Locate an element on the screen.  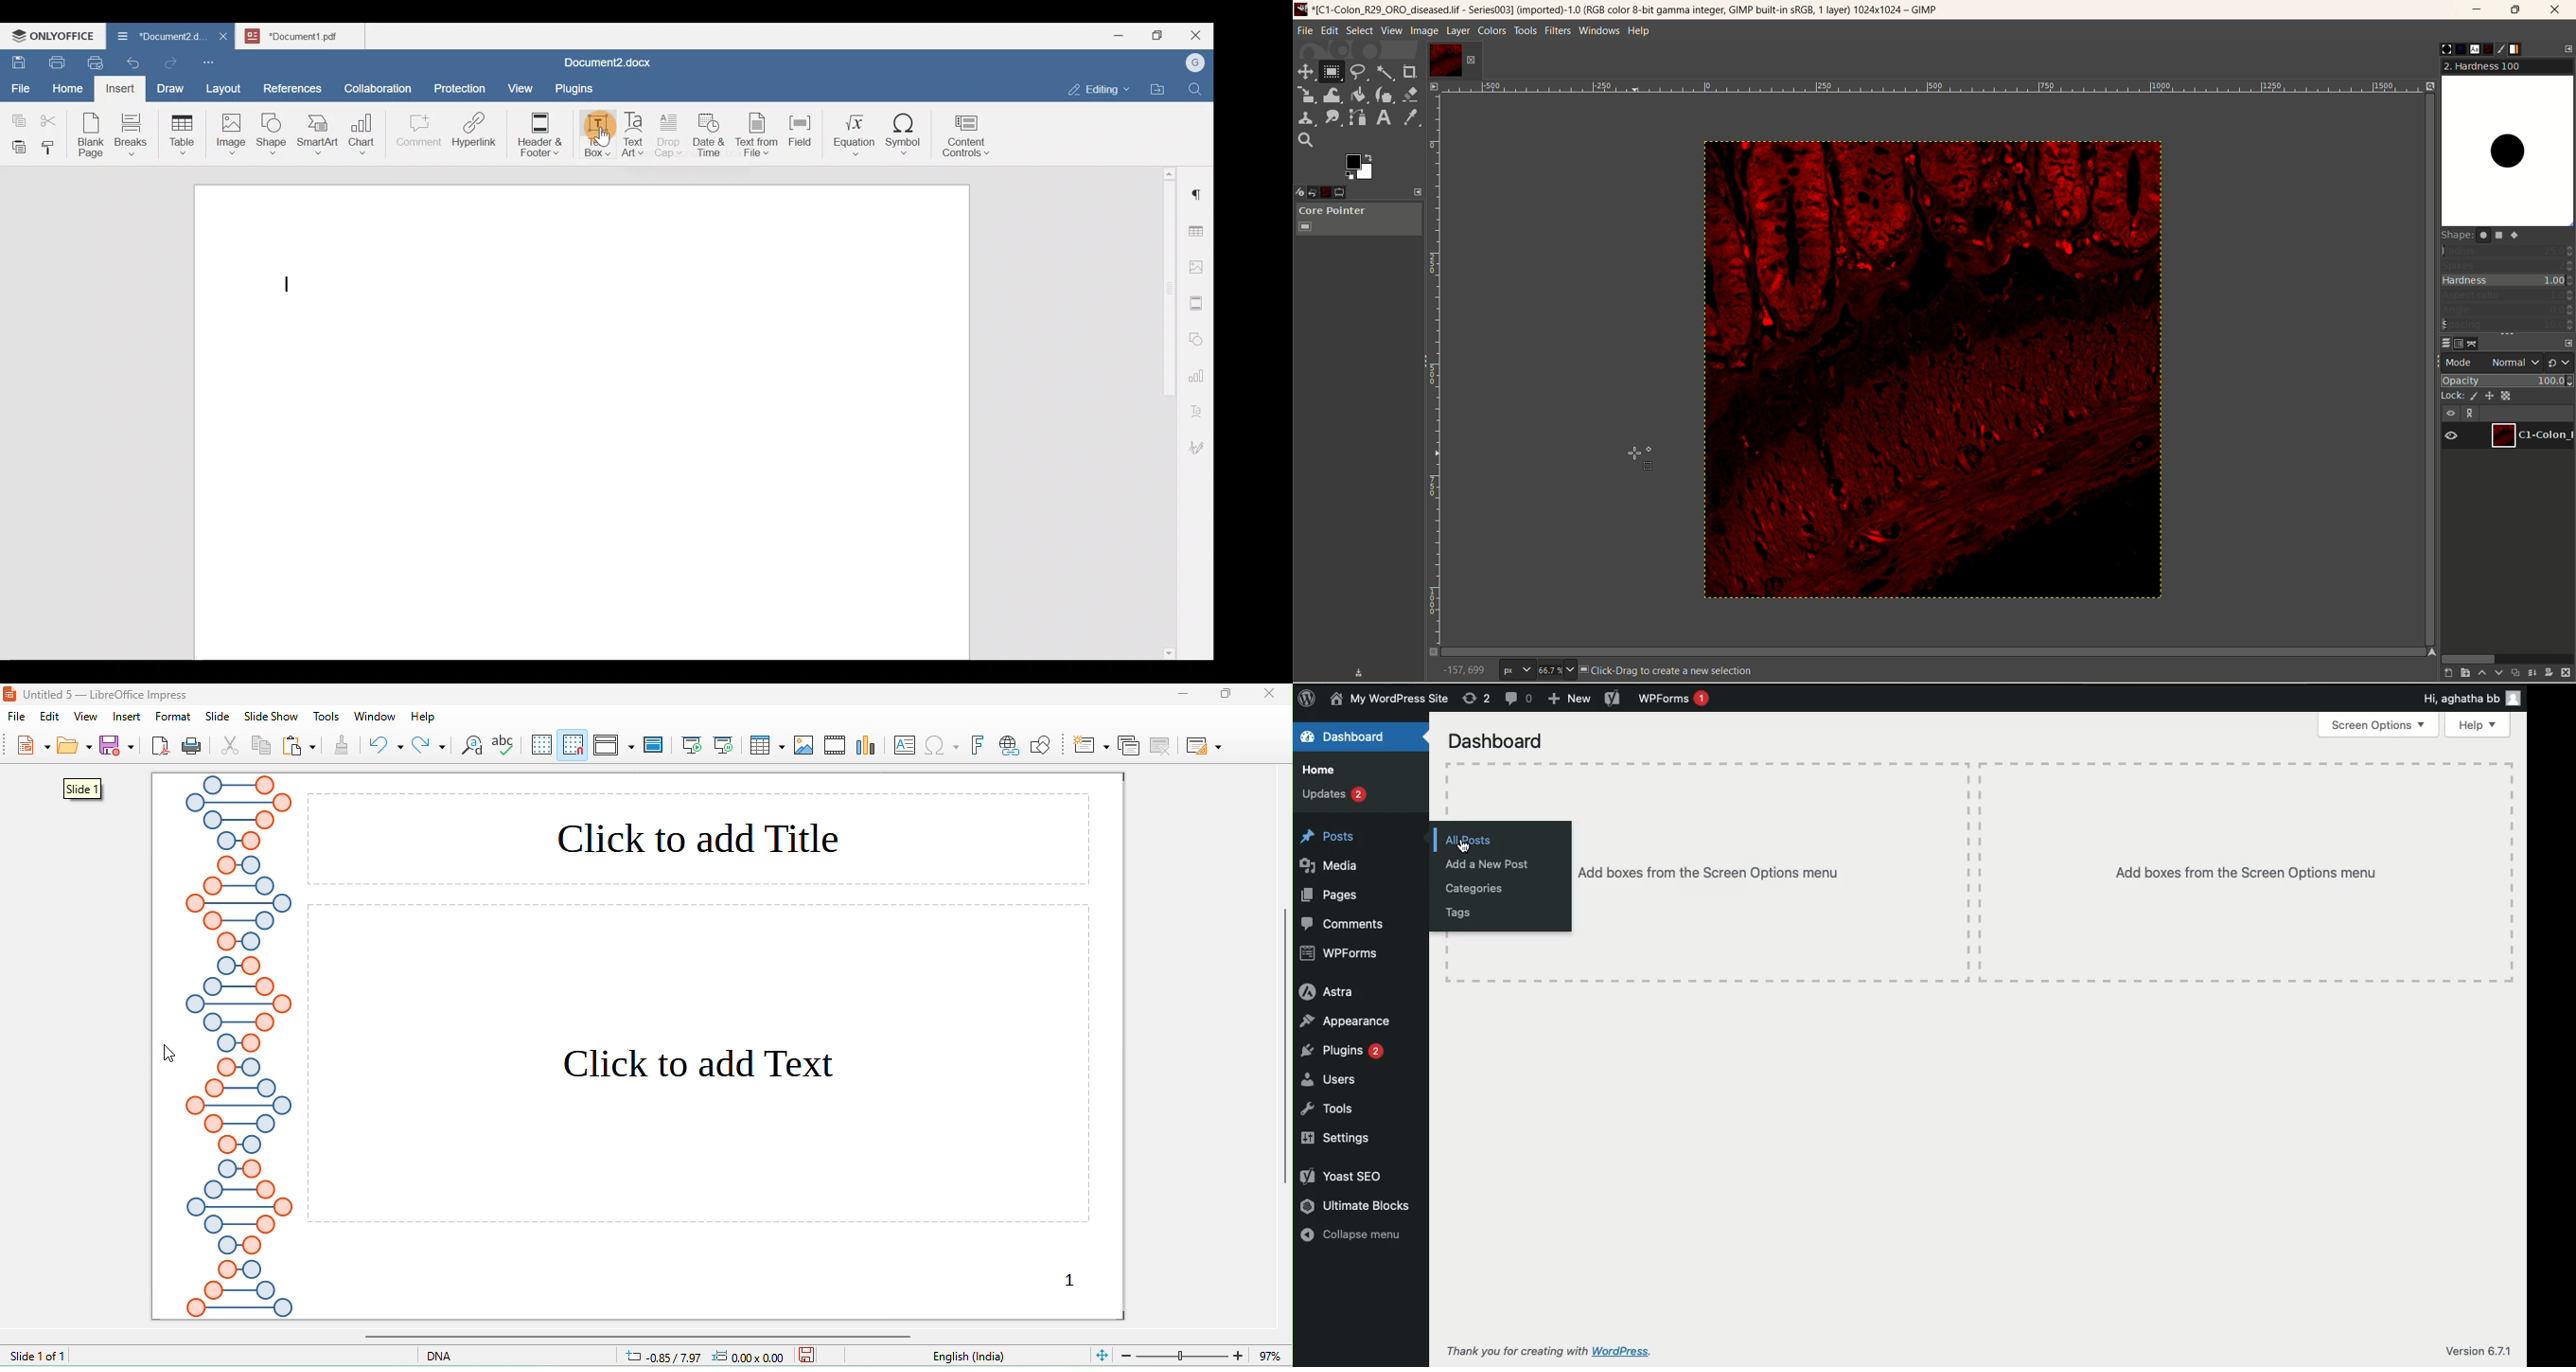
slide1 dialog box is located at coordinates (79, 790).